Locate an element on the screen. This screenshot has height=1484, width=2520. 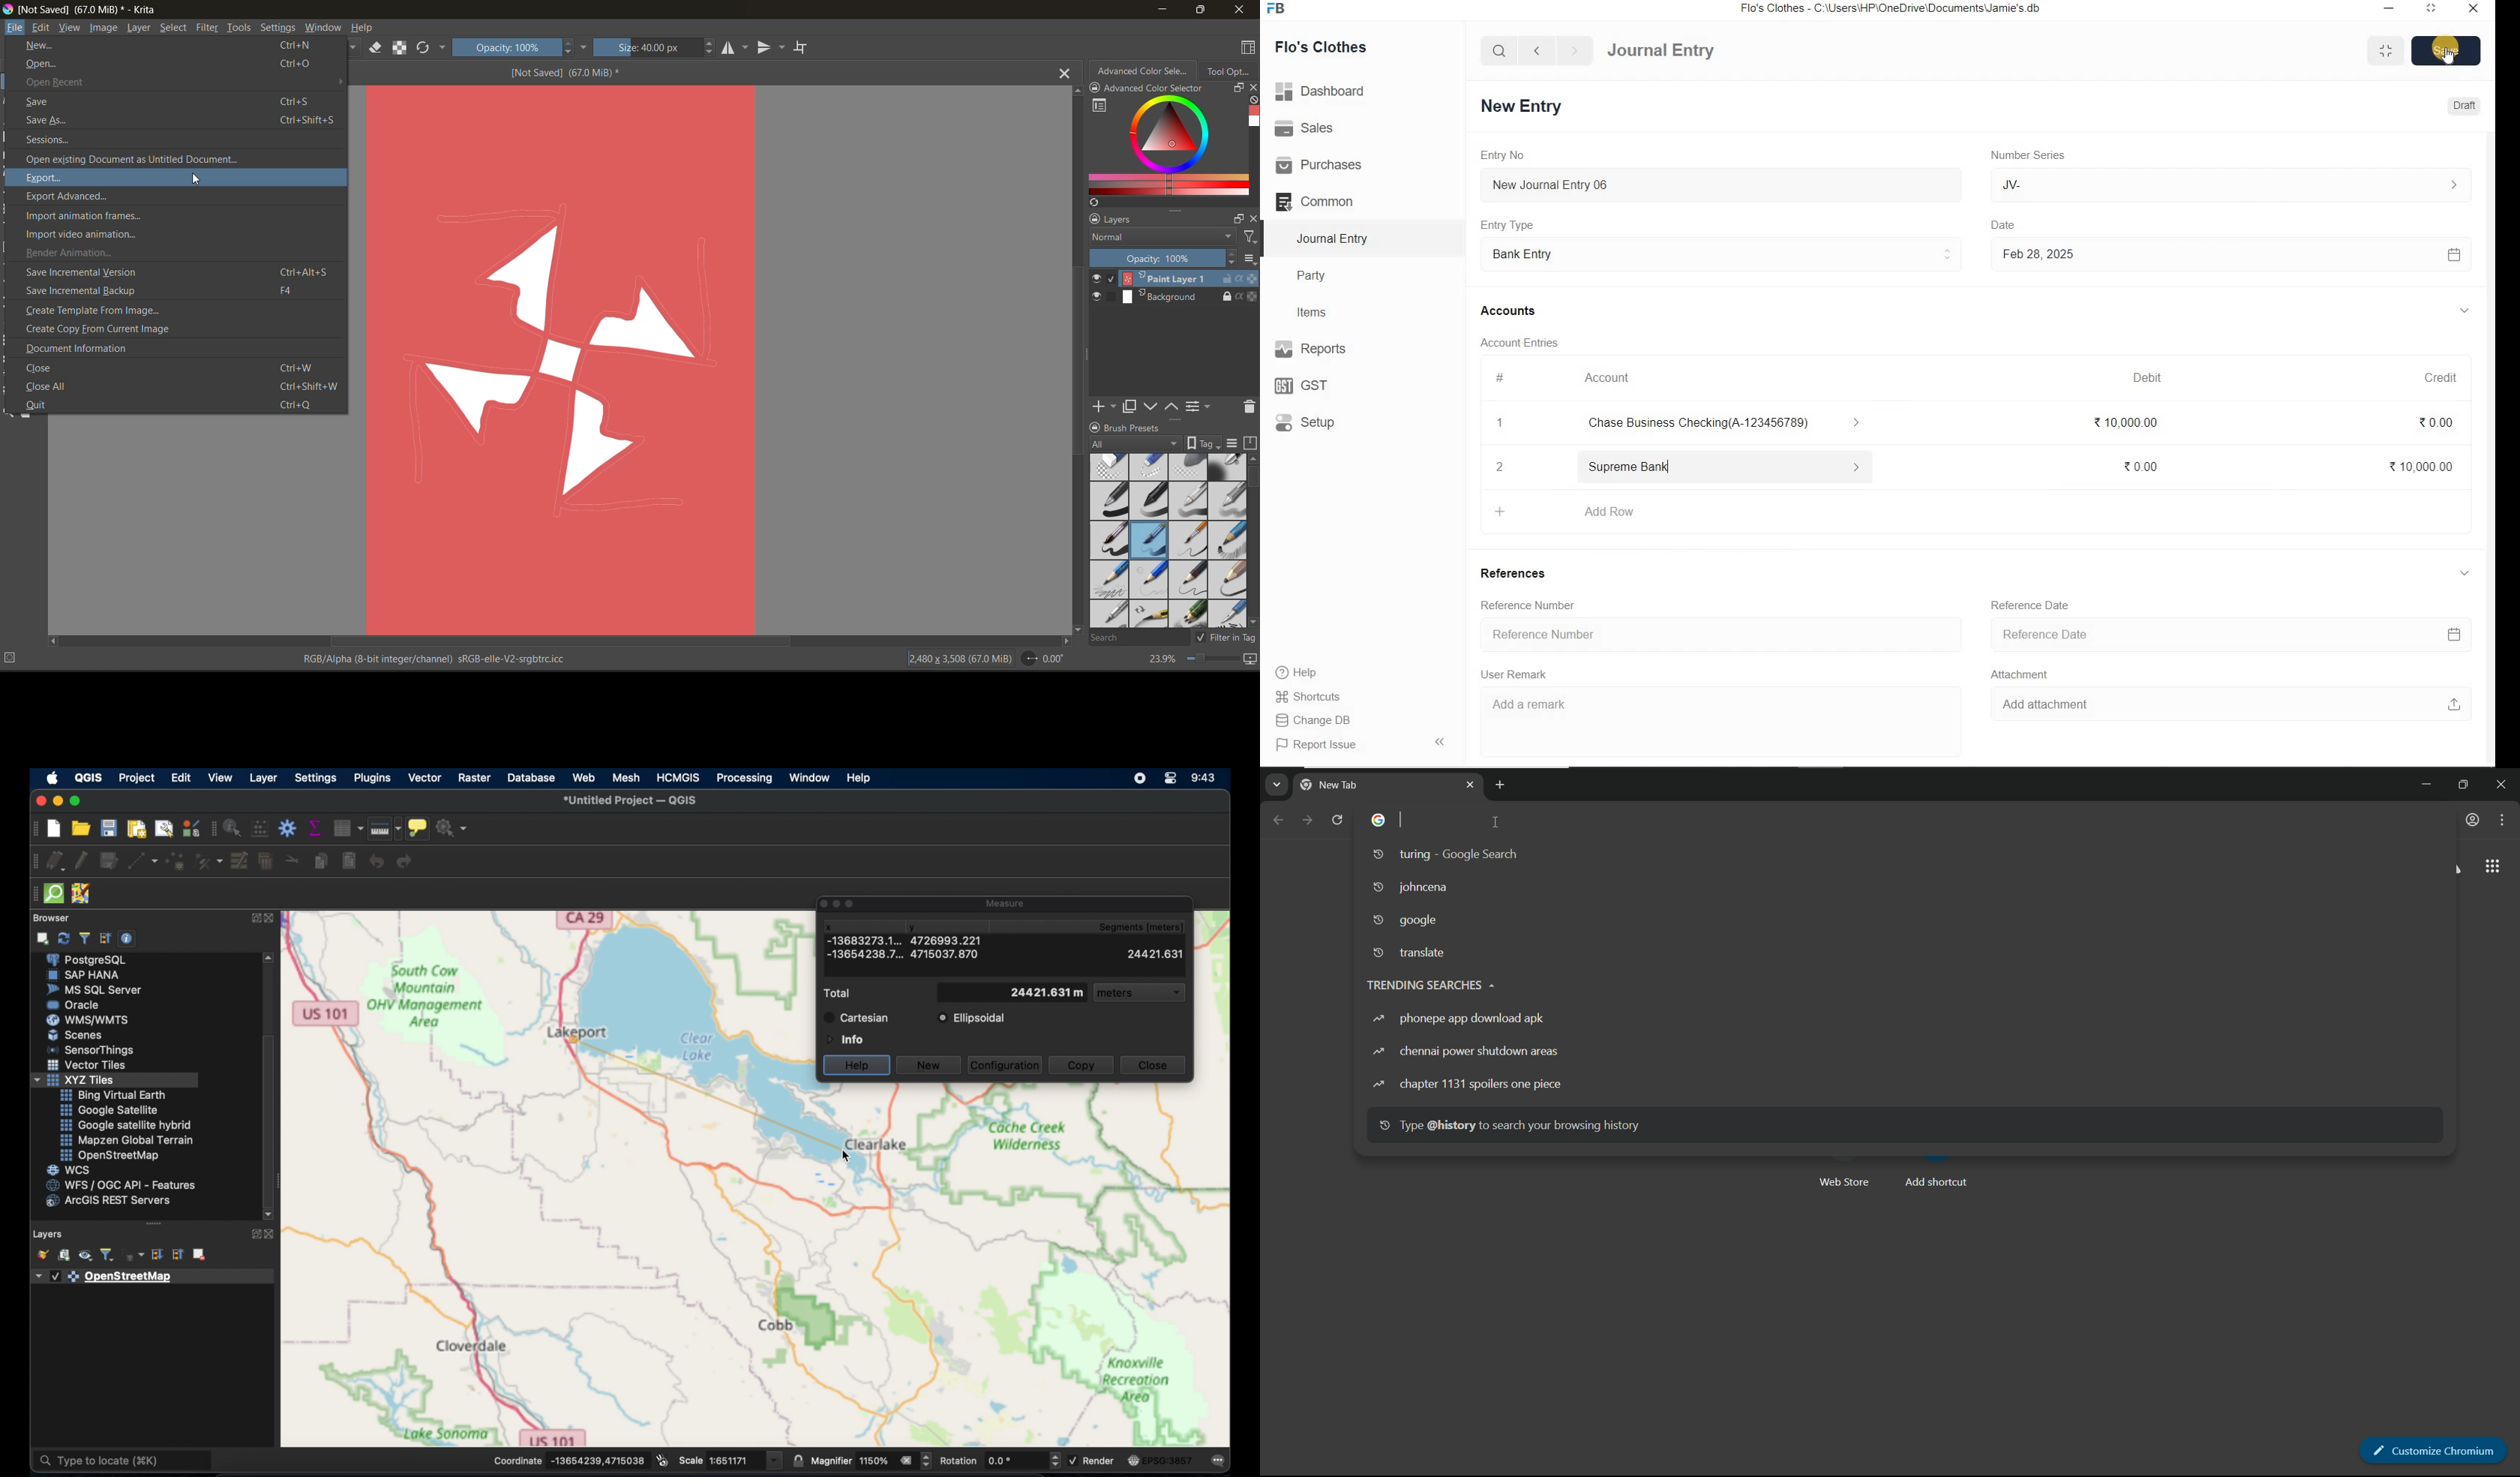
reload is located at coordinates (1336, 819).